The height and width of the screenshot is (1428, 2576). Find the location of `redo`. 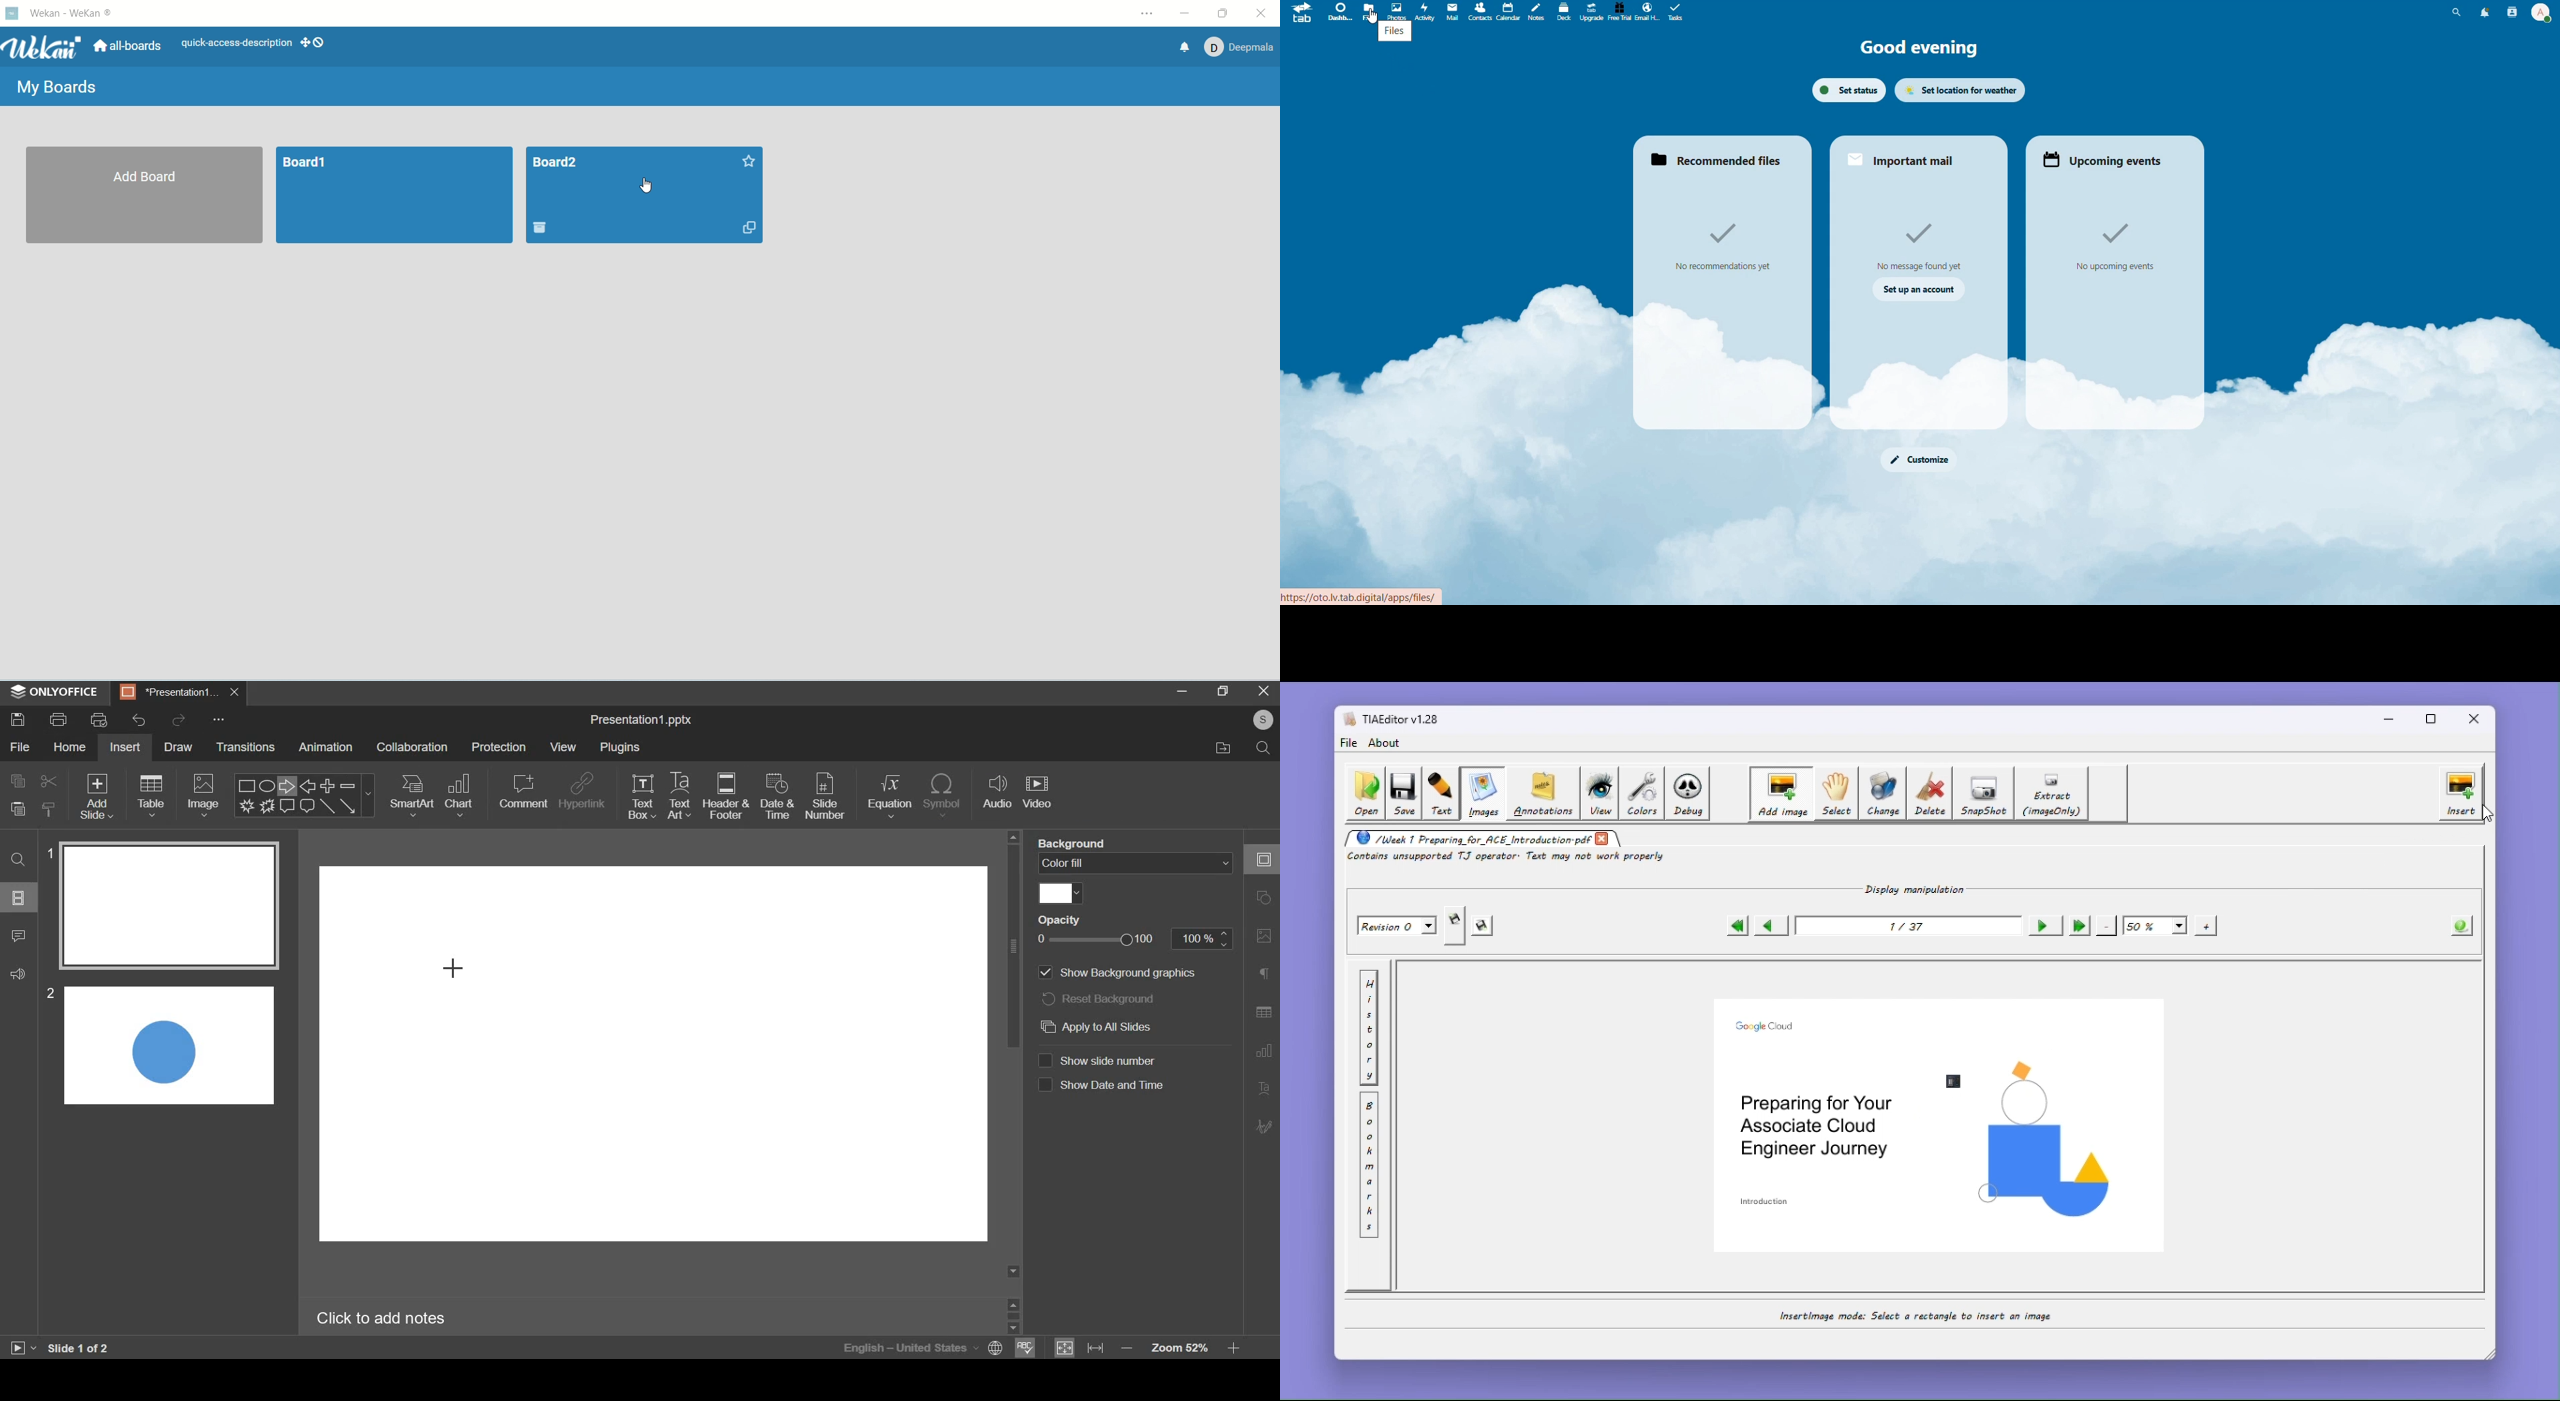

redo is located at coordinates (181, 719).